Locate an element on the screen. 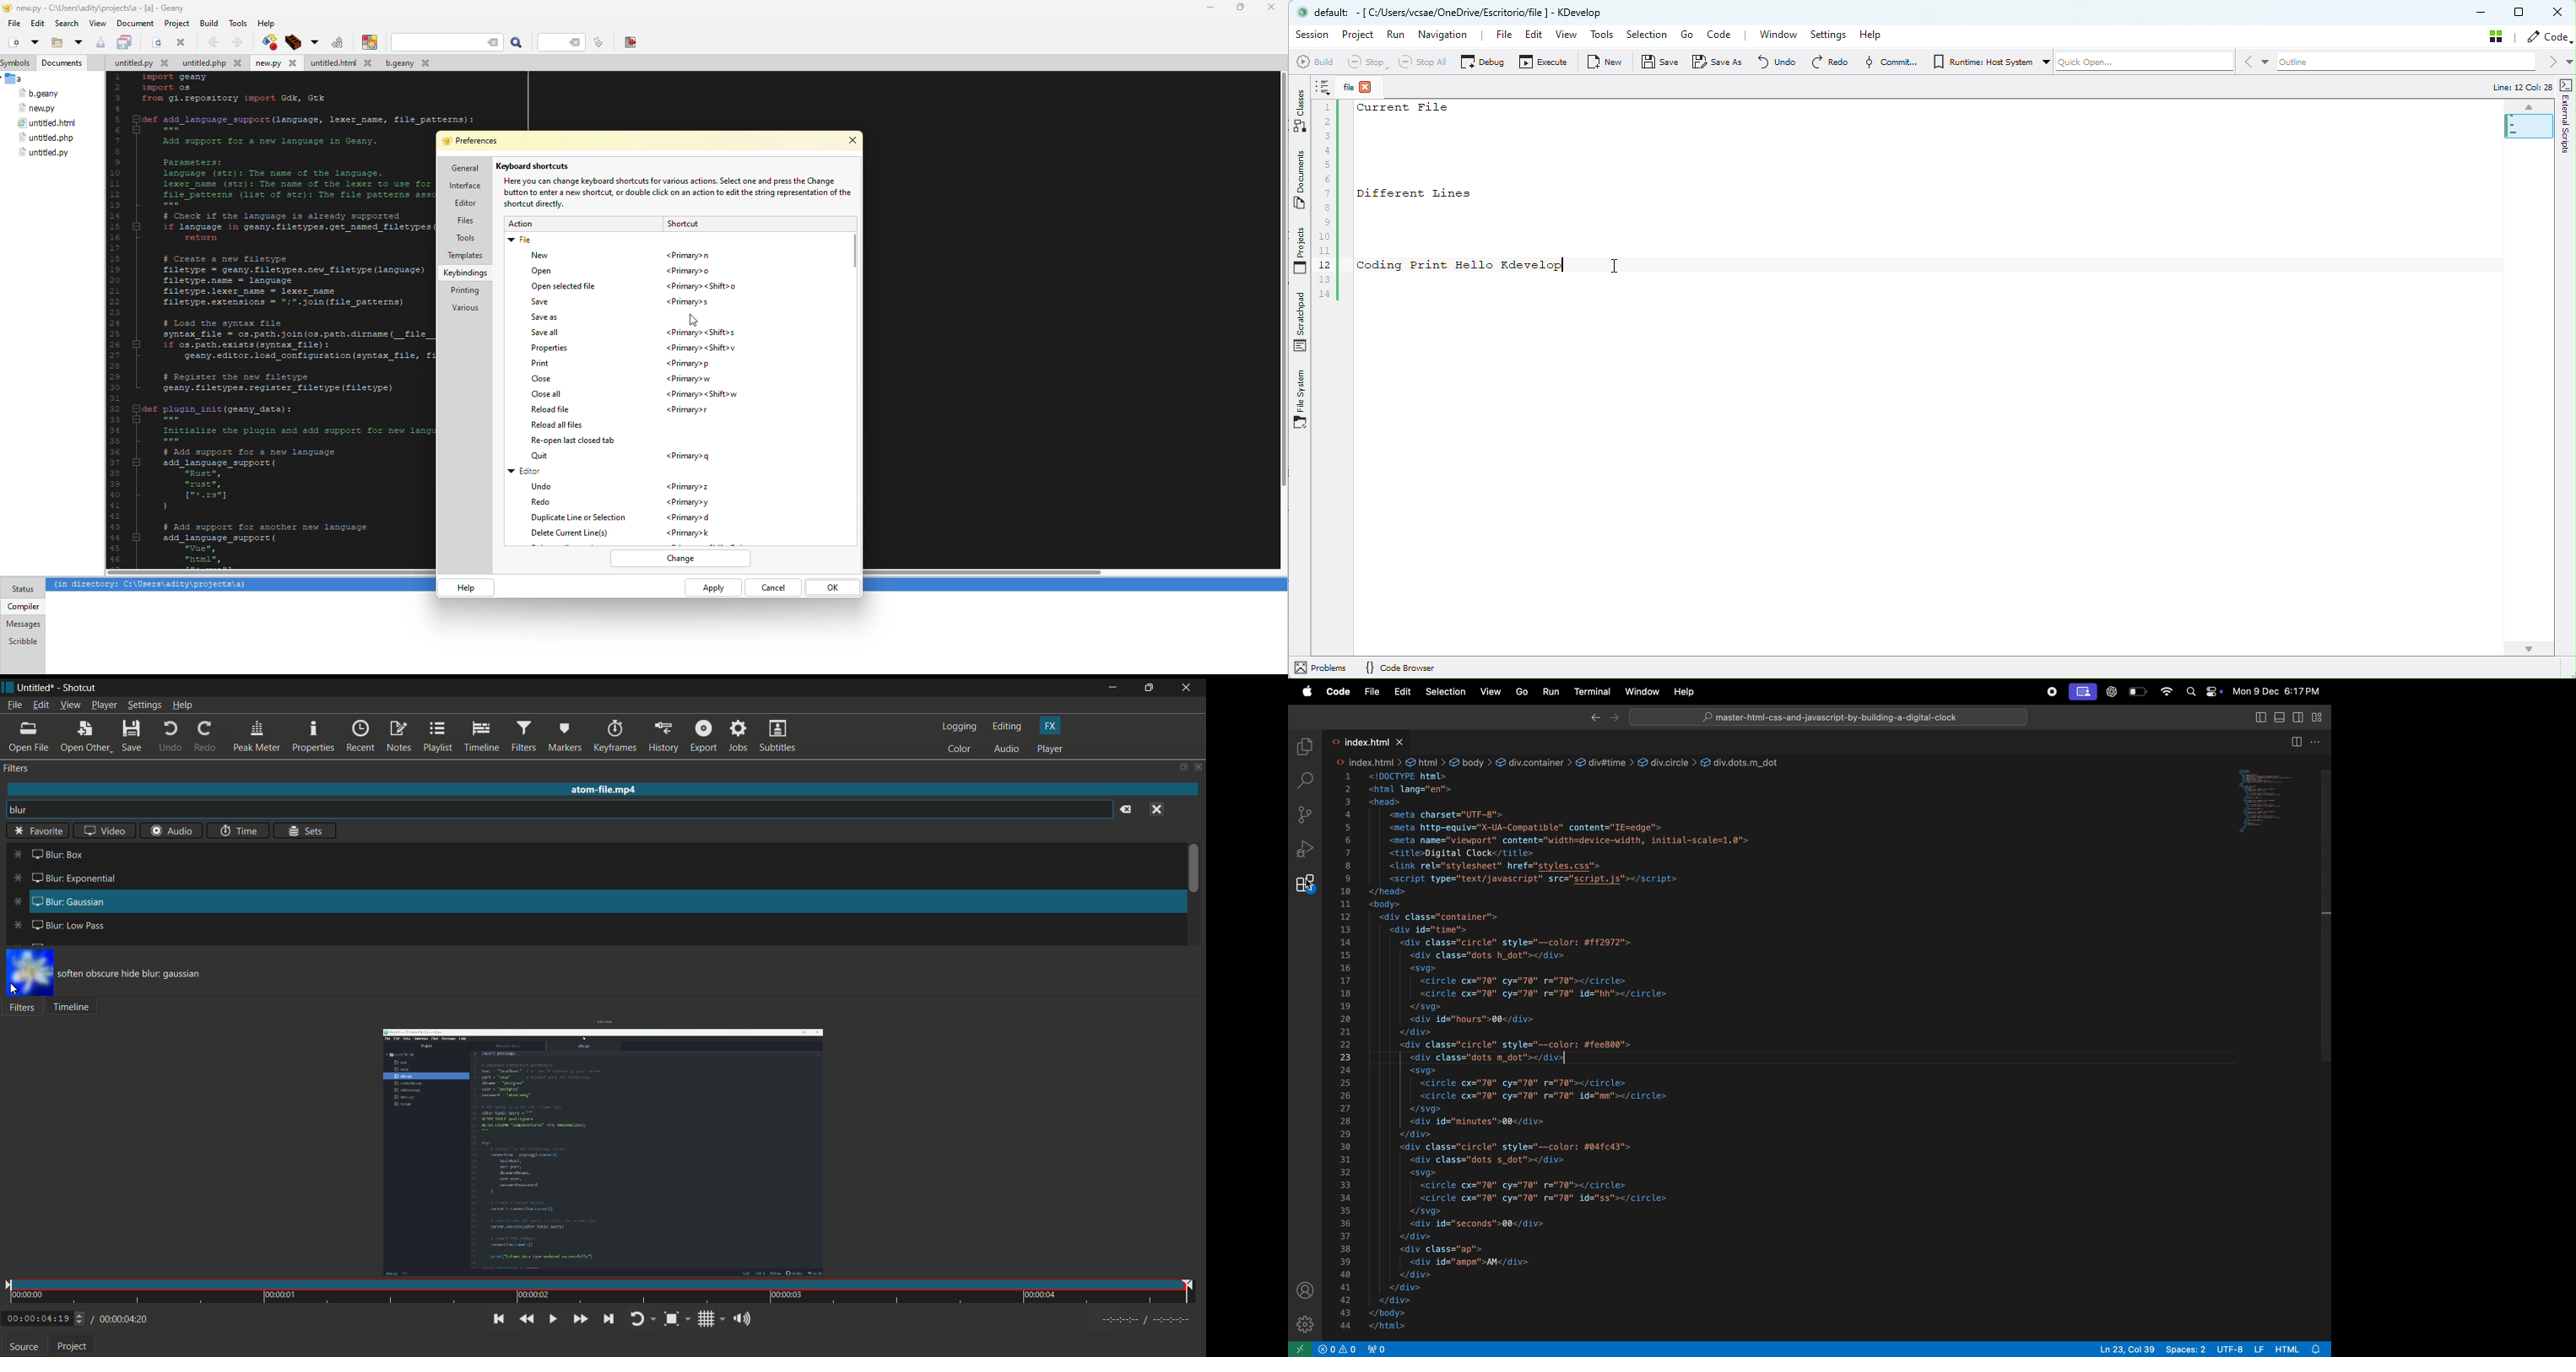  help menu is located at coordinates (184, 706).